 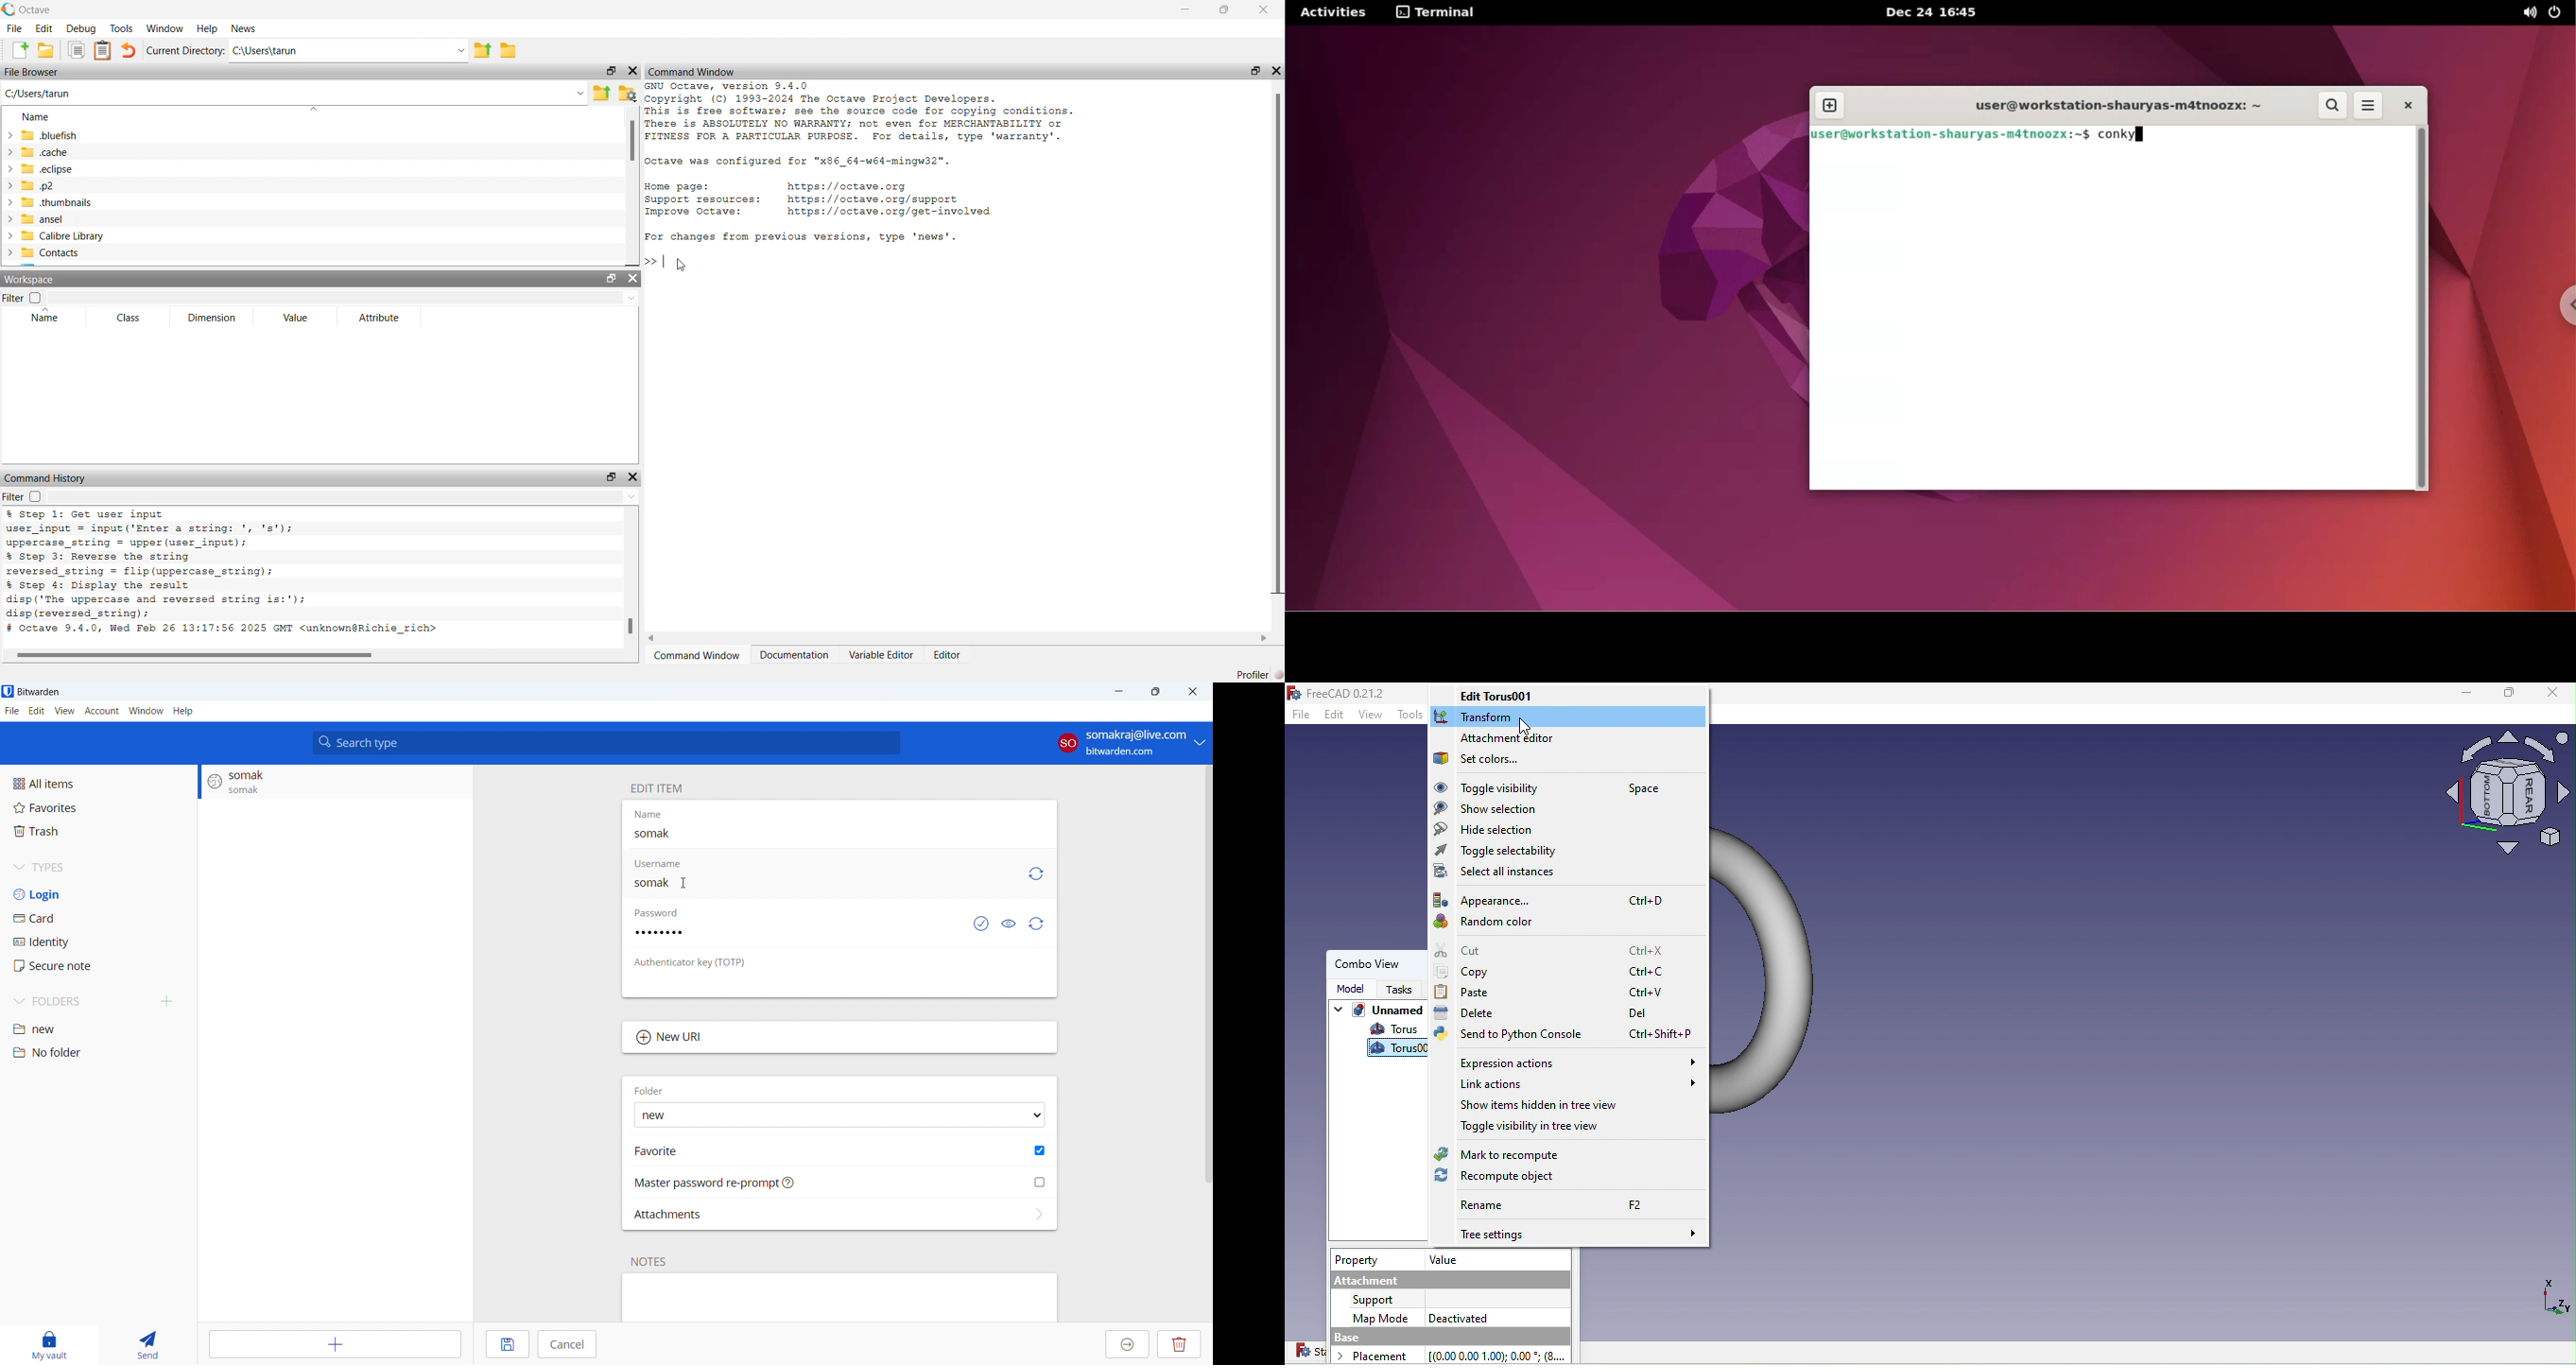 What do you see at coordinates (348, 300) in the screenshot?
I see `filter input field` at bounding box center [348, 300].